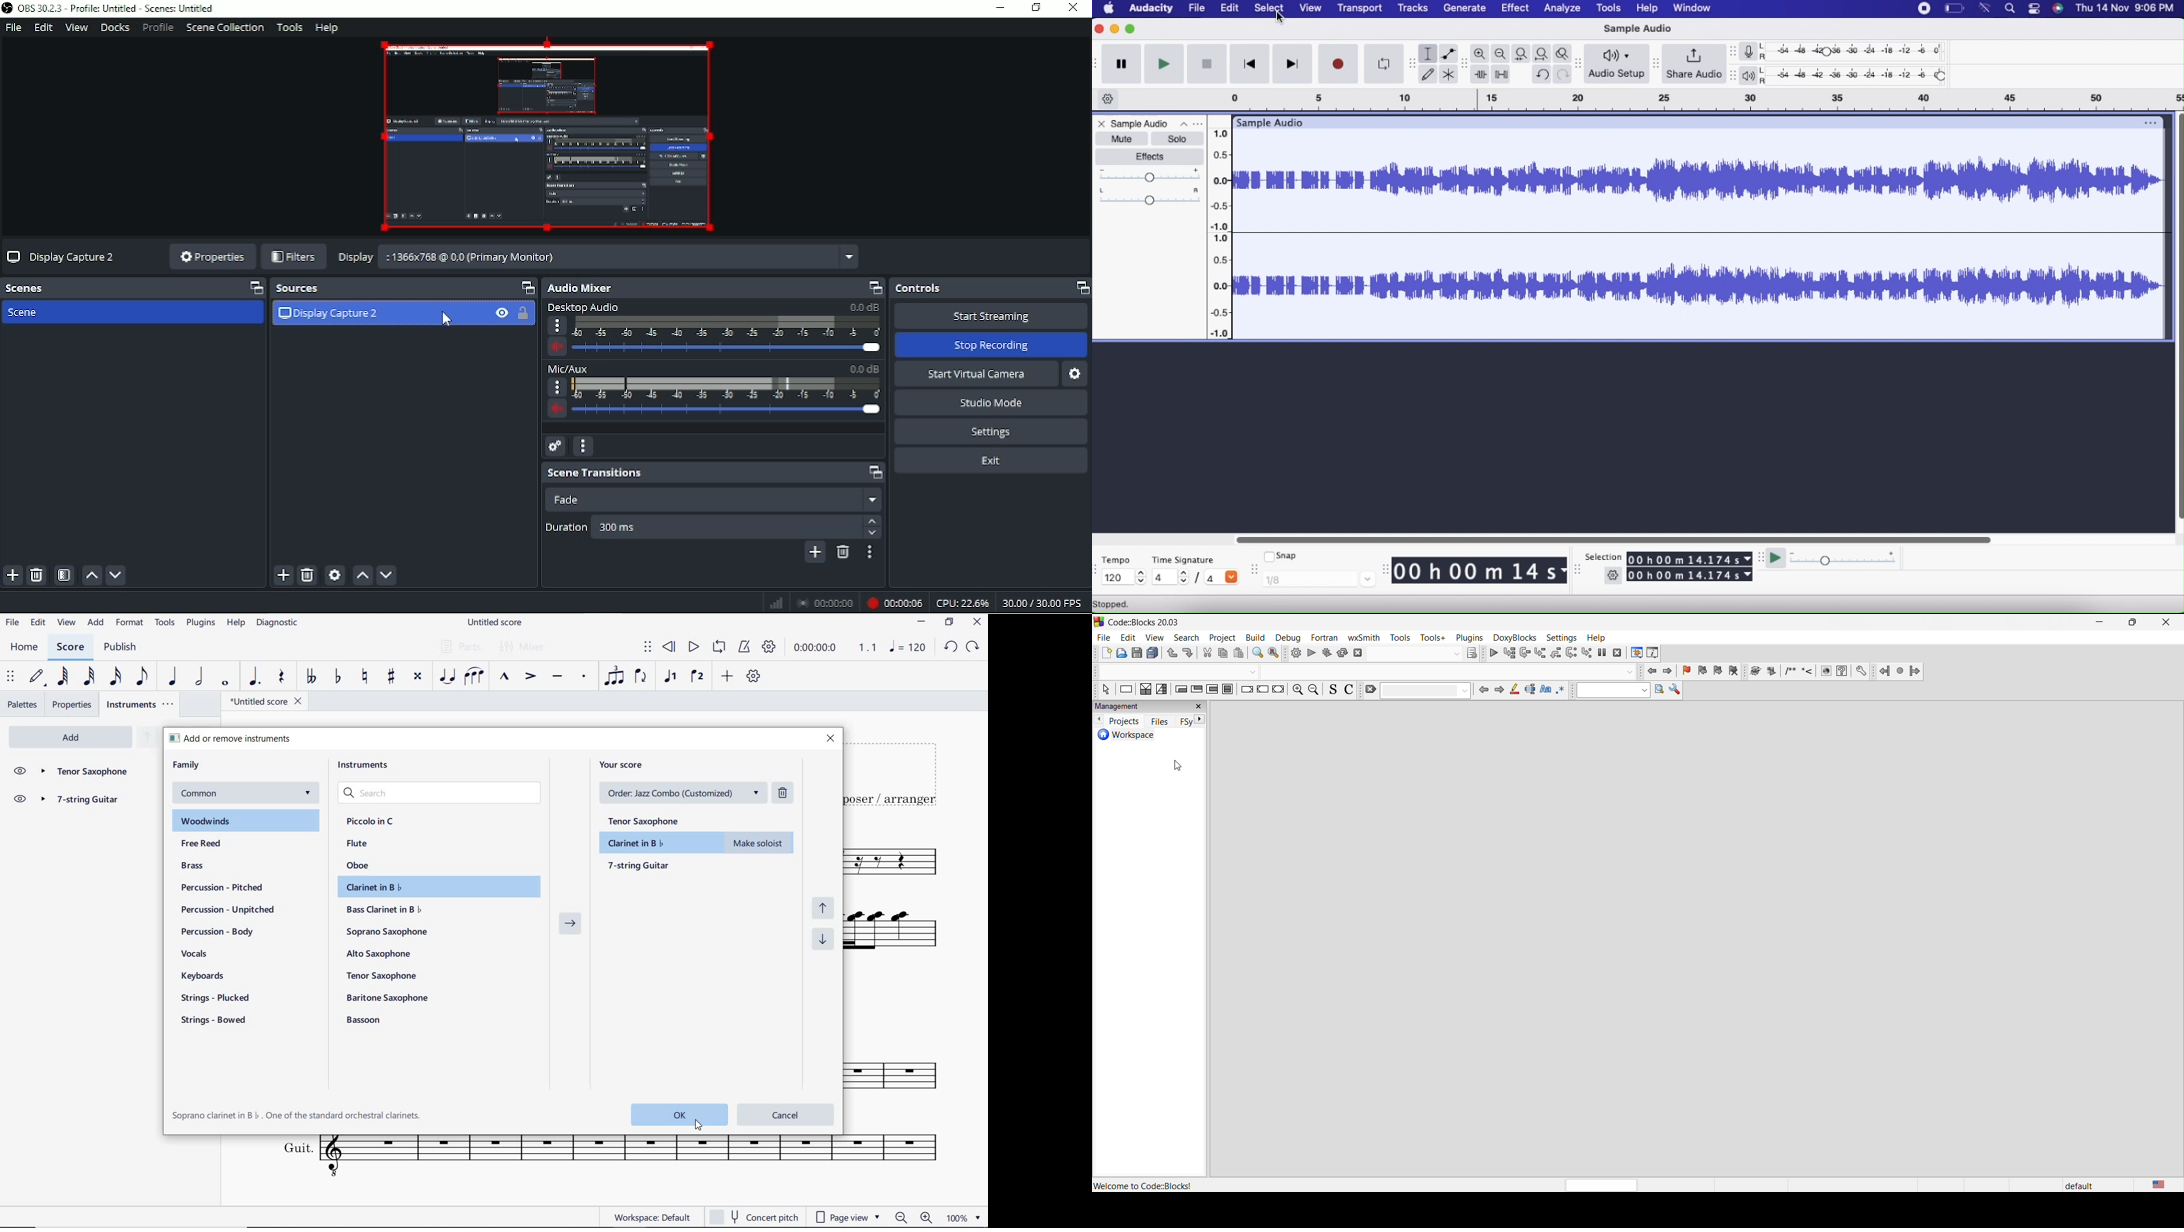 The height and width of the screenshot is (1232, 2184). I want to click on 64TH NOTE, so click(62, 676).